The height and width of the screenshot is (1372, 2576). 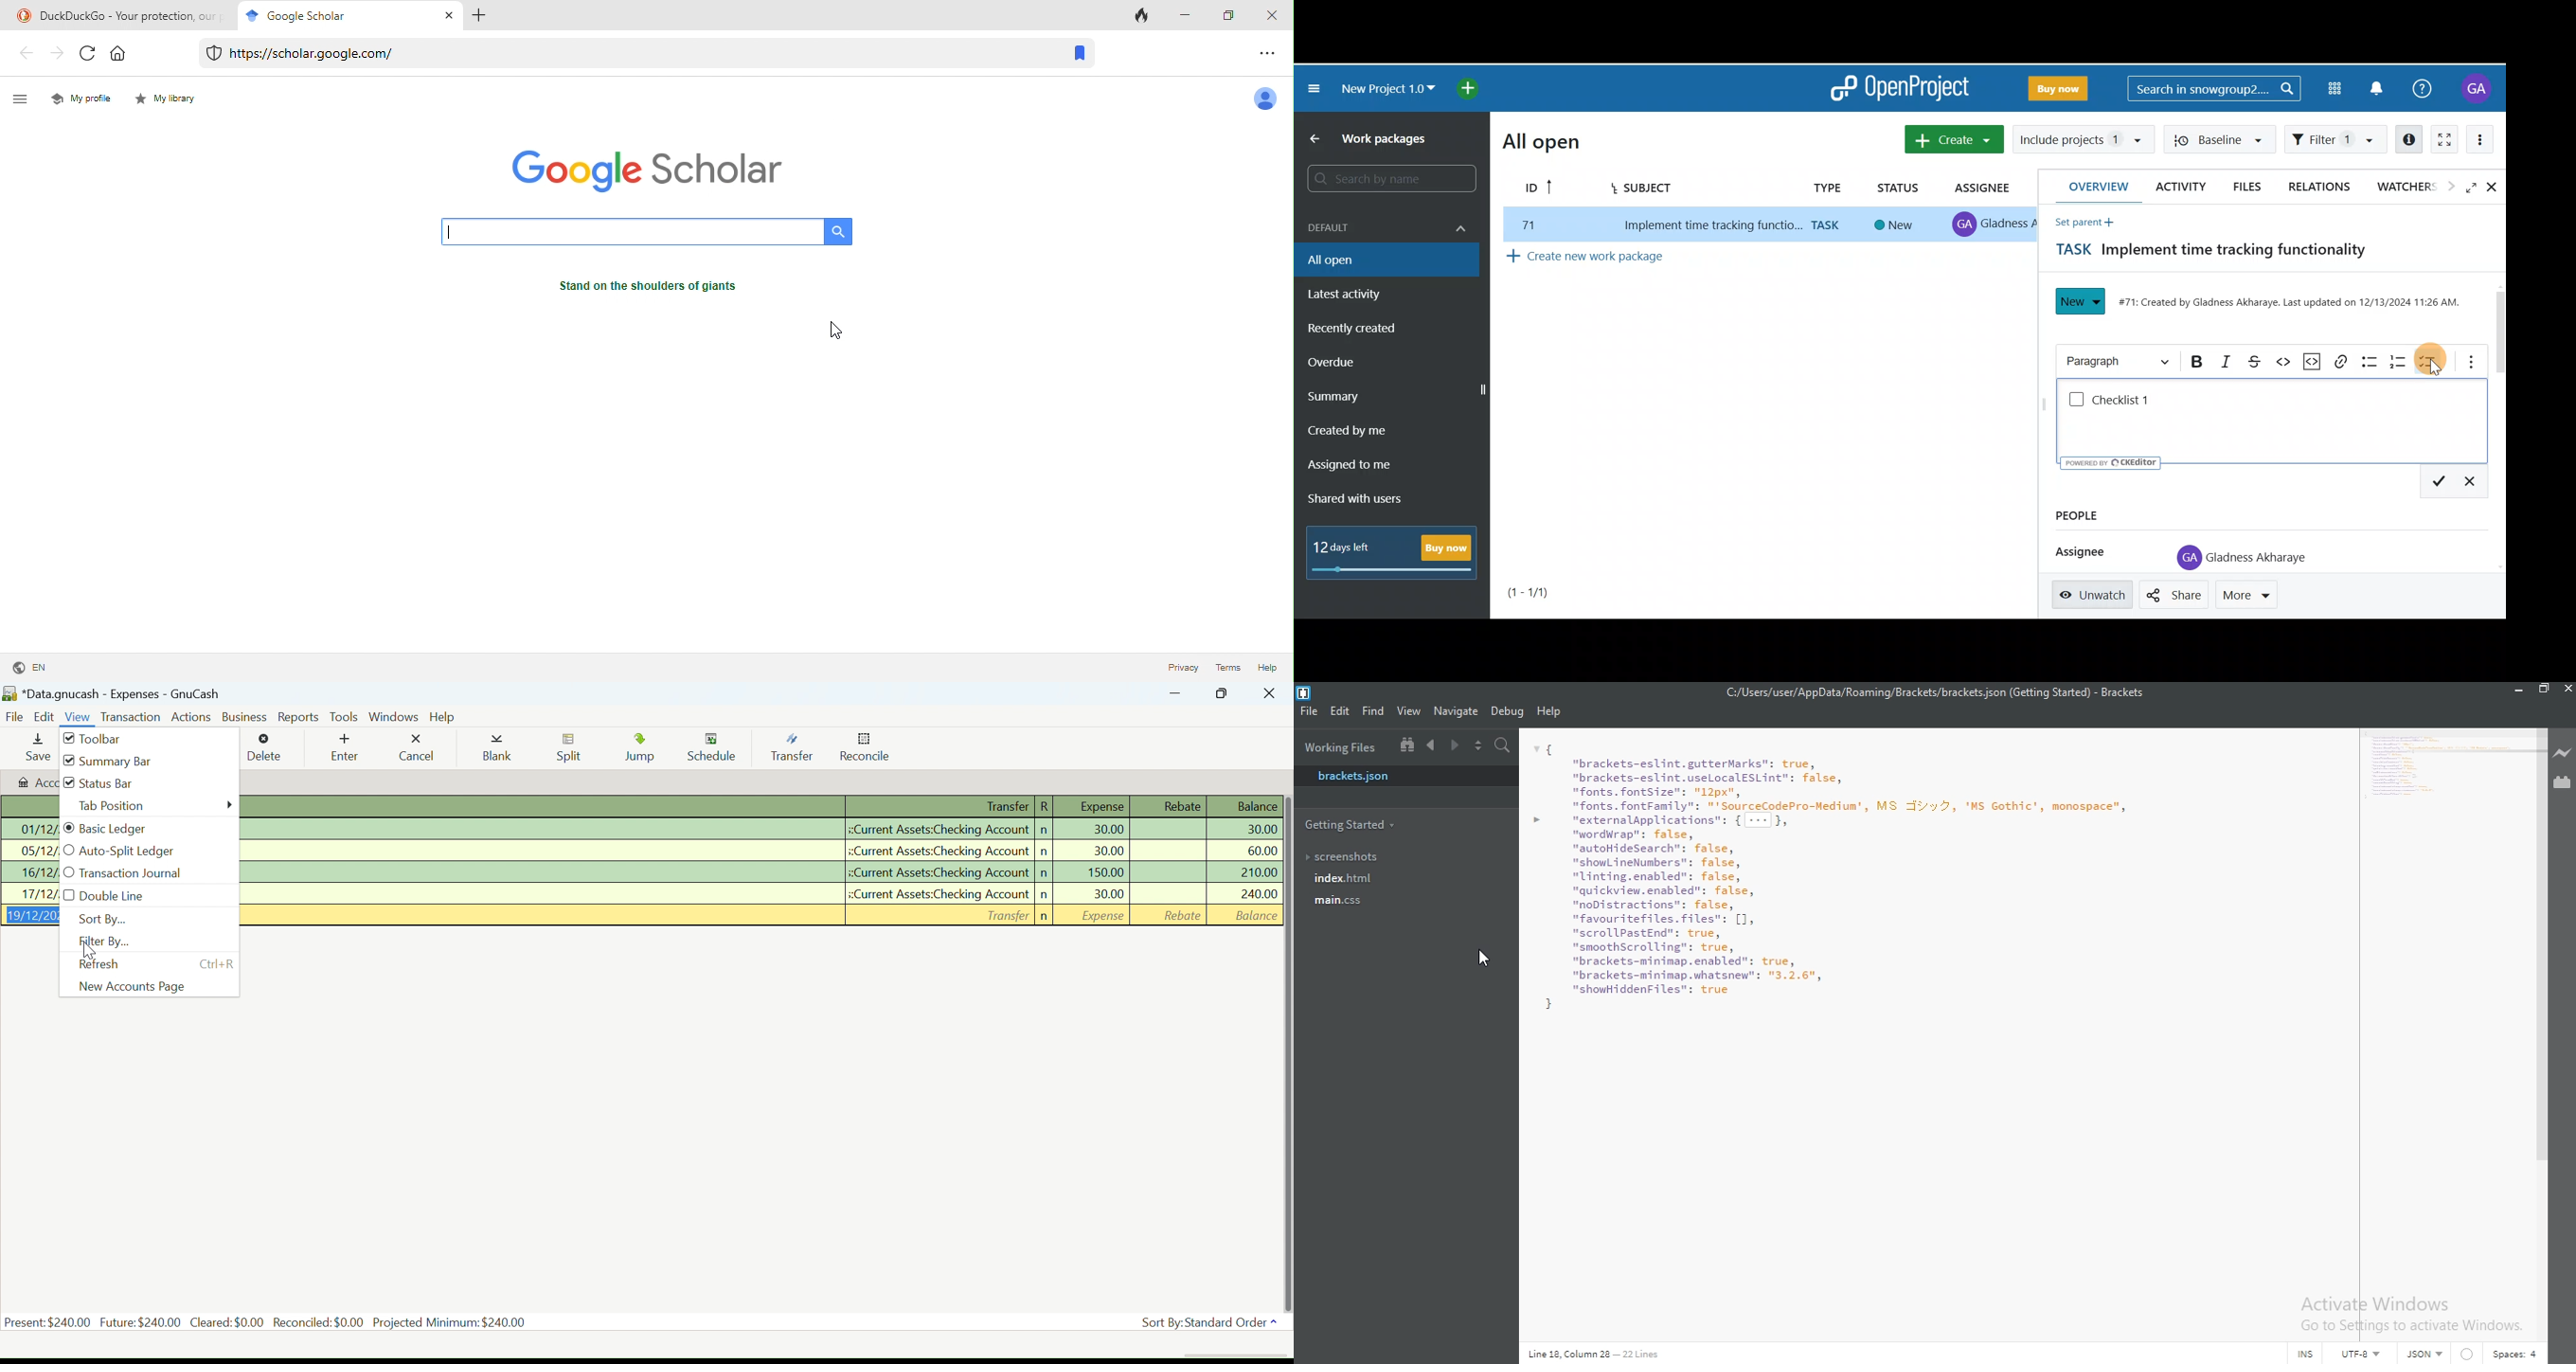 What do you see at coordinates (45, 718) in the screenshot?
I see `Edit` at bounding box center [45, 718].